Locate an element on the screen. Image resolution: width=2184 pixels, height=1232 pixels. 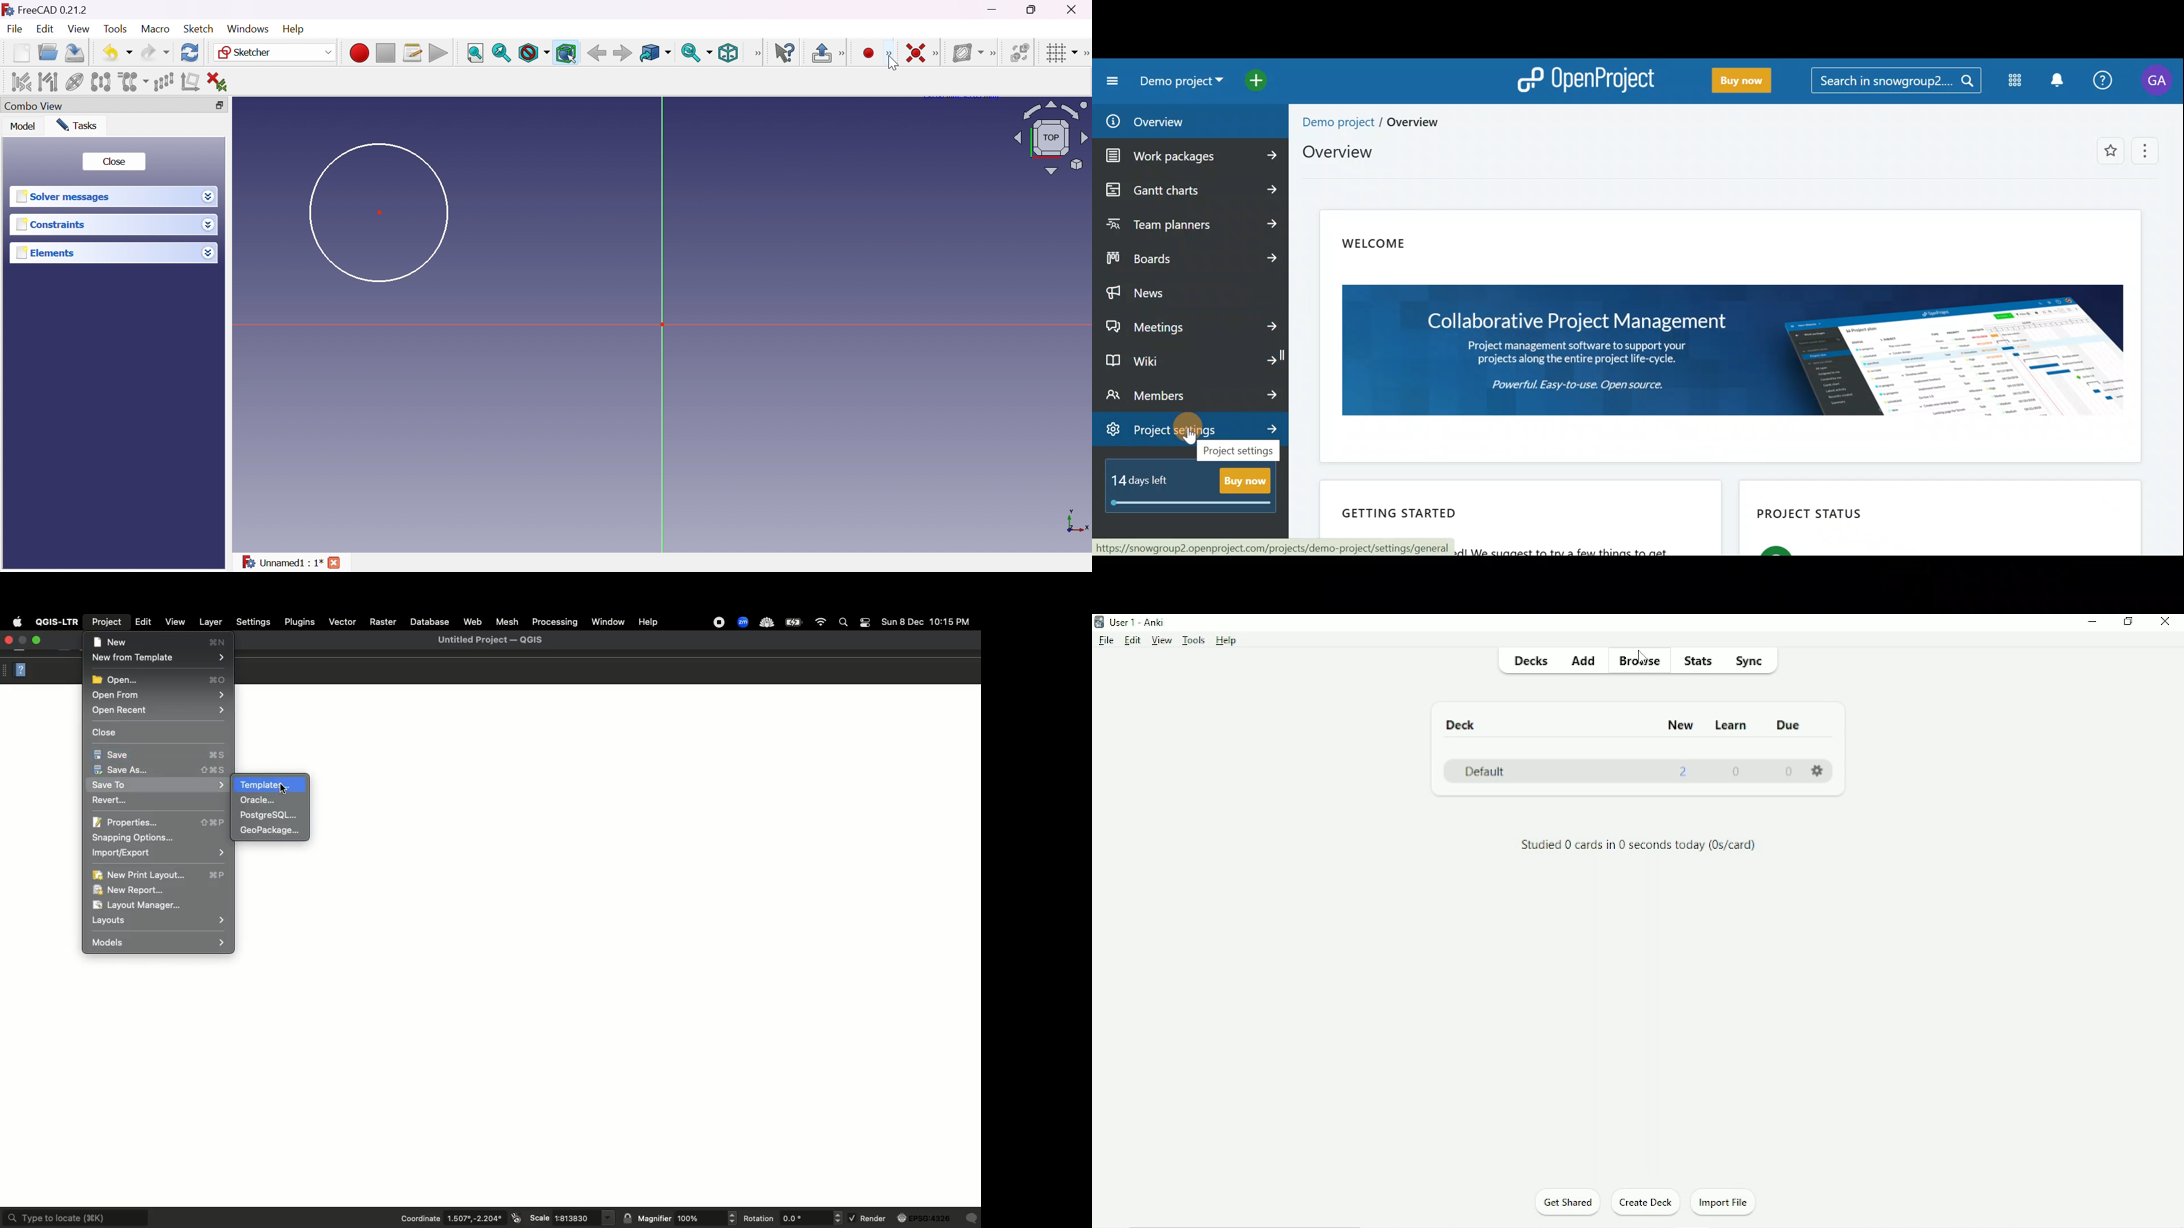
Edit is located at coordinates (46, 30).